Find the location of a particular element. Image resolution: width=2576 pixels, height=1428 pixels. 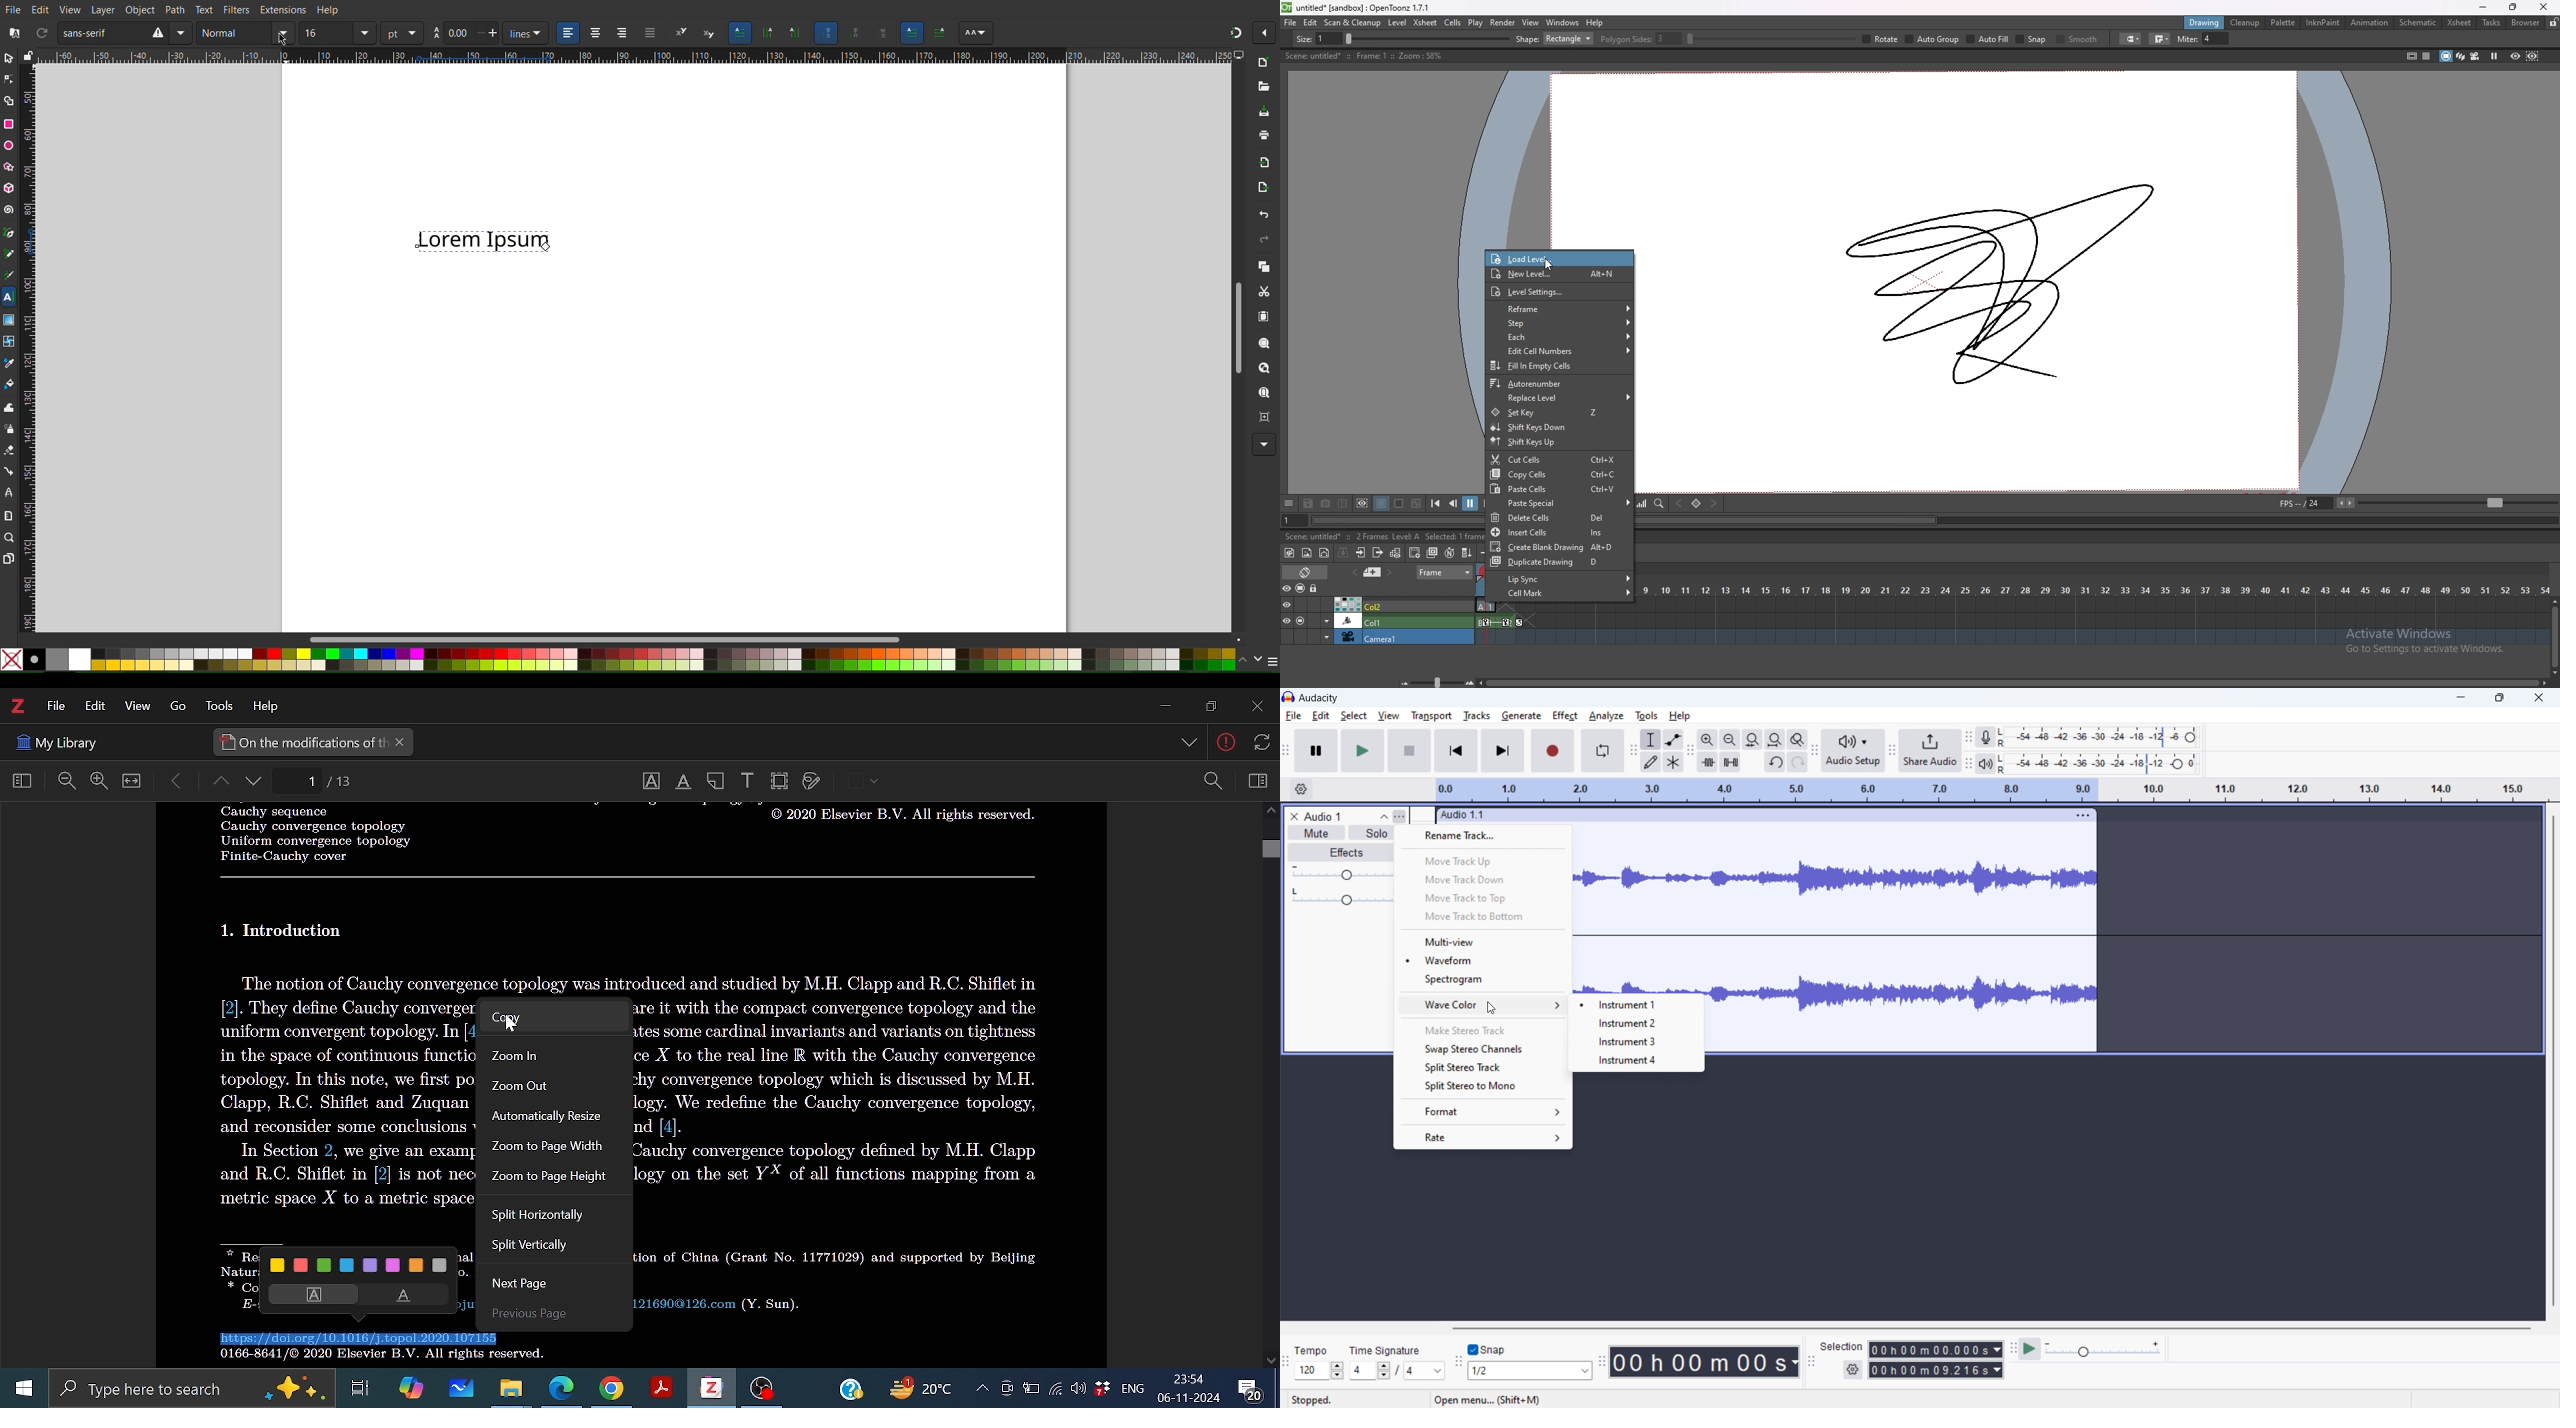

 is located at coordinates (1191, 744).